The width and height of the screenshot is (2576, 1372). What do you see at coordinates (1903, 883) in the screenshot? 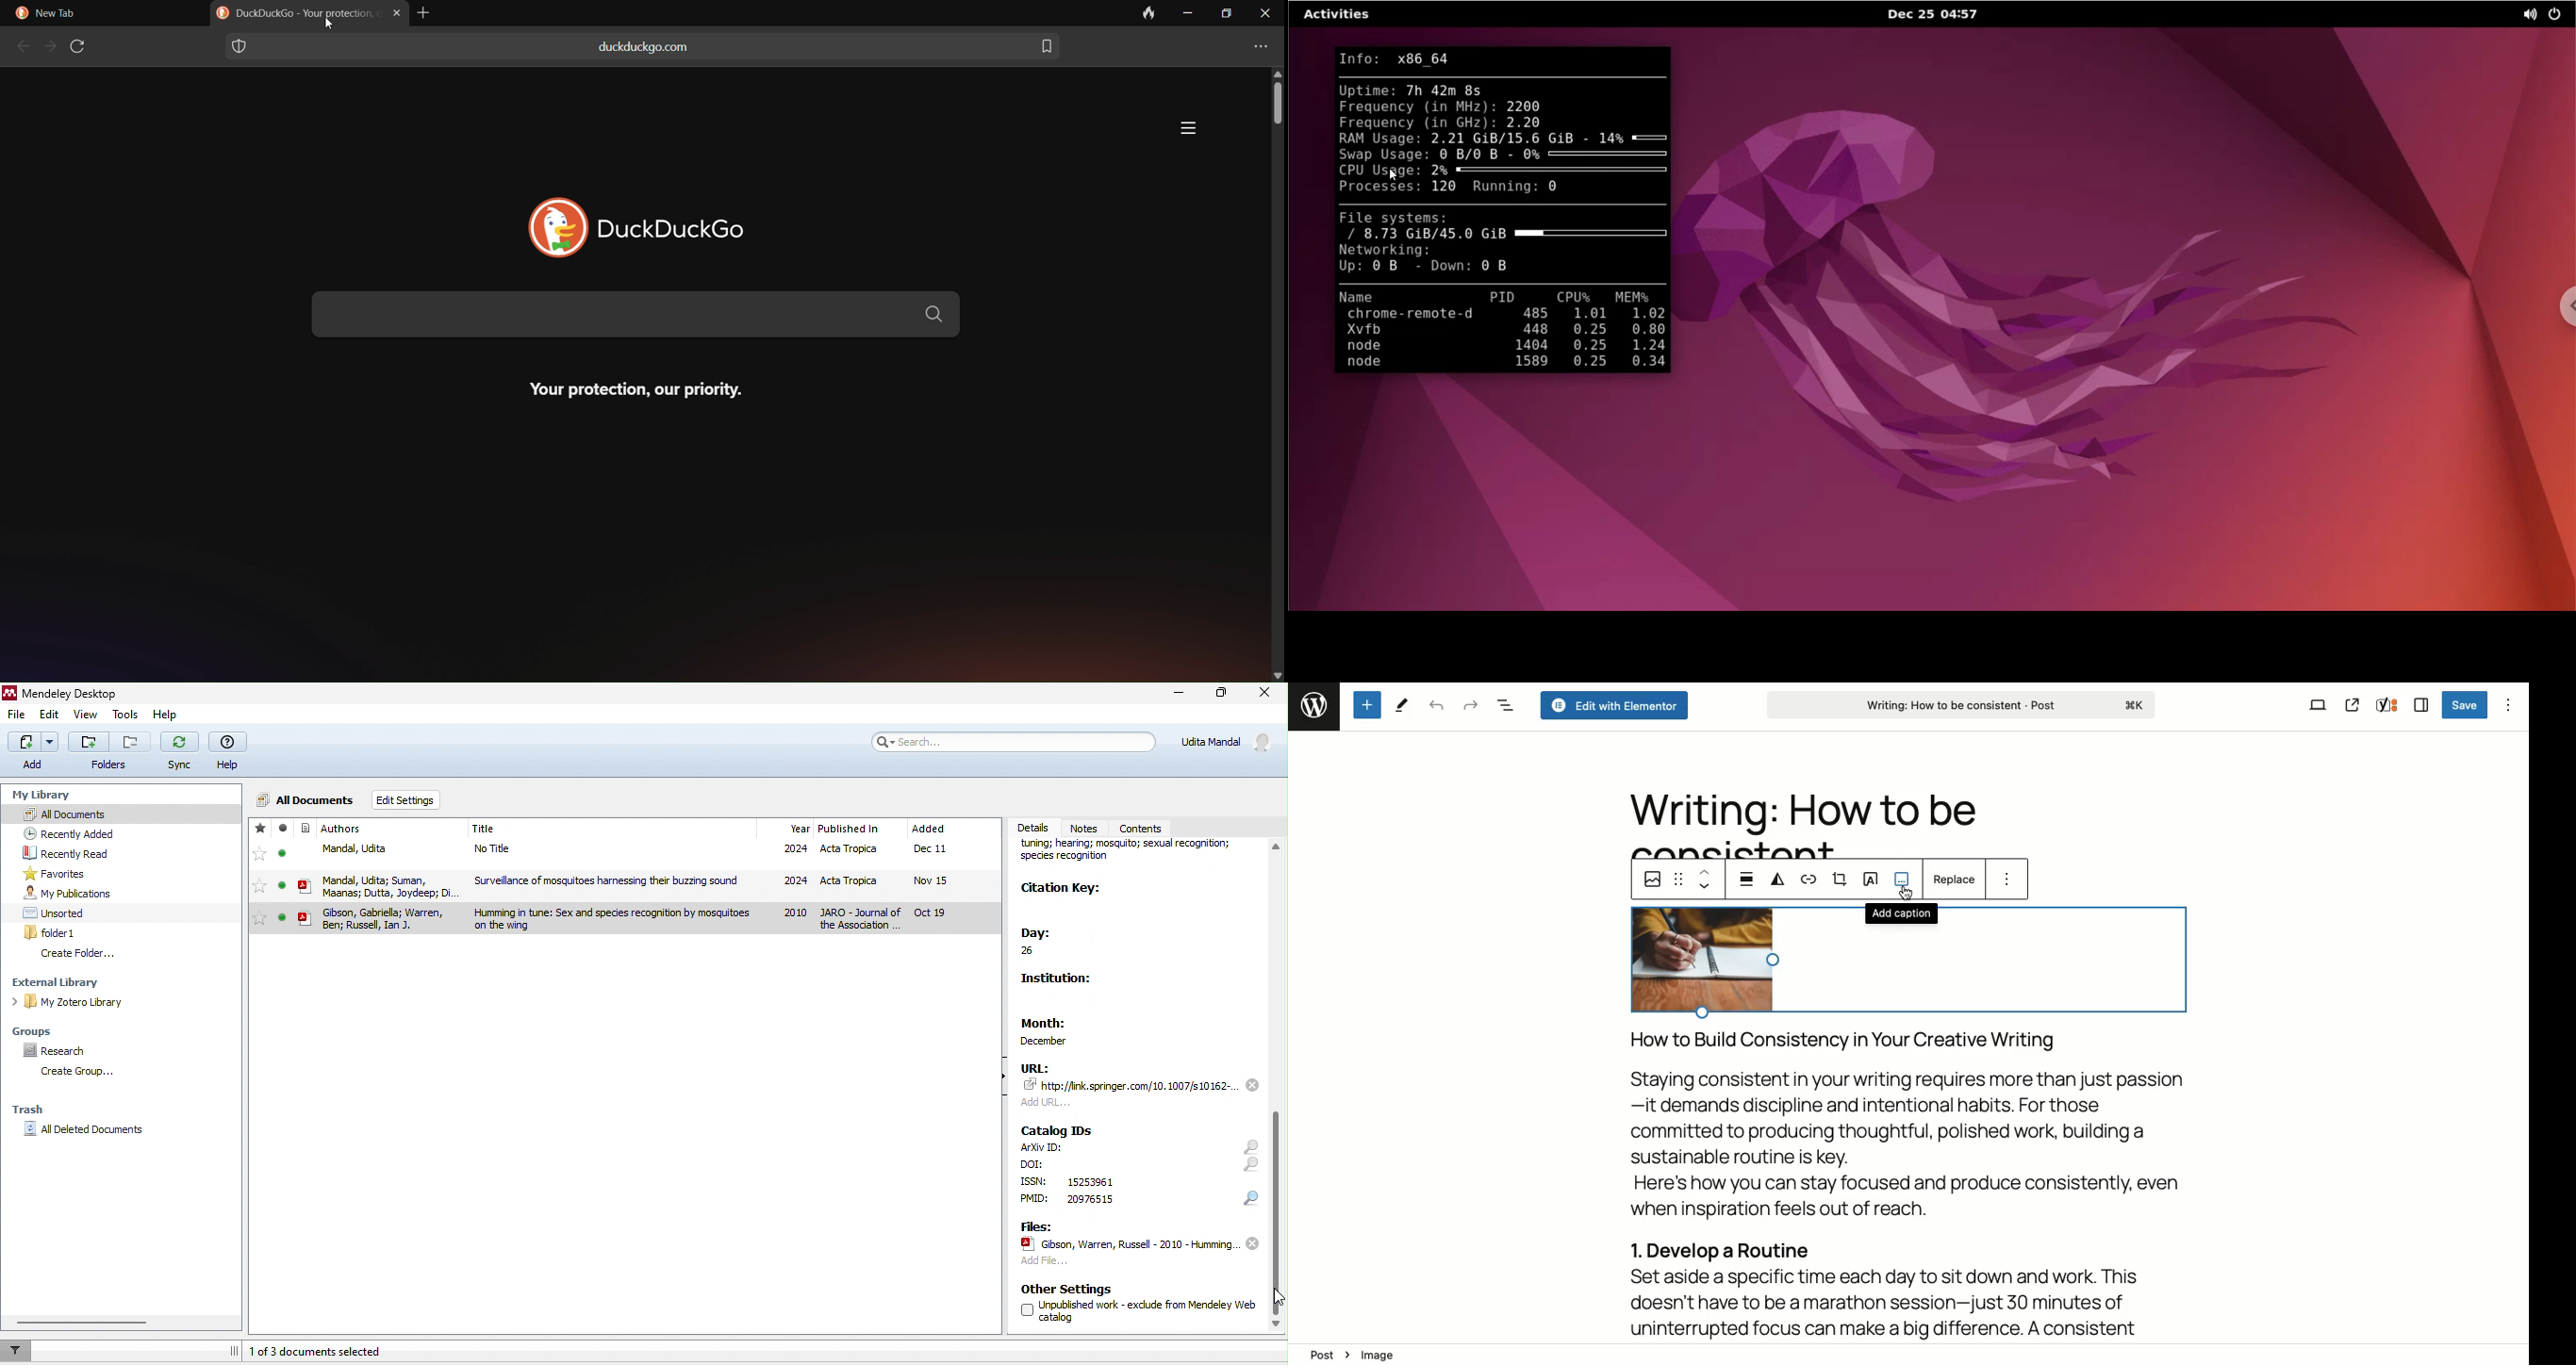
I see `Add caption` at bounding box center [1903, 883].